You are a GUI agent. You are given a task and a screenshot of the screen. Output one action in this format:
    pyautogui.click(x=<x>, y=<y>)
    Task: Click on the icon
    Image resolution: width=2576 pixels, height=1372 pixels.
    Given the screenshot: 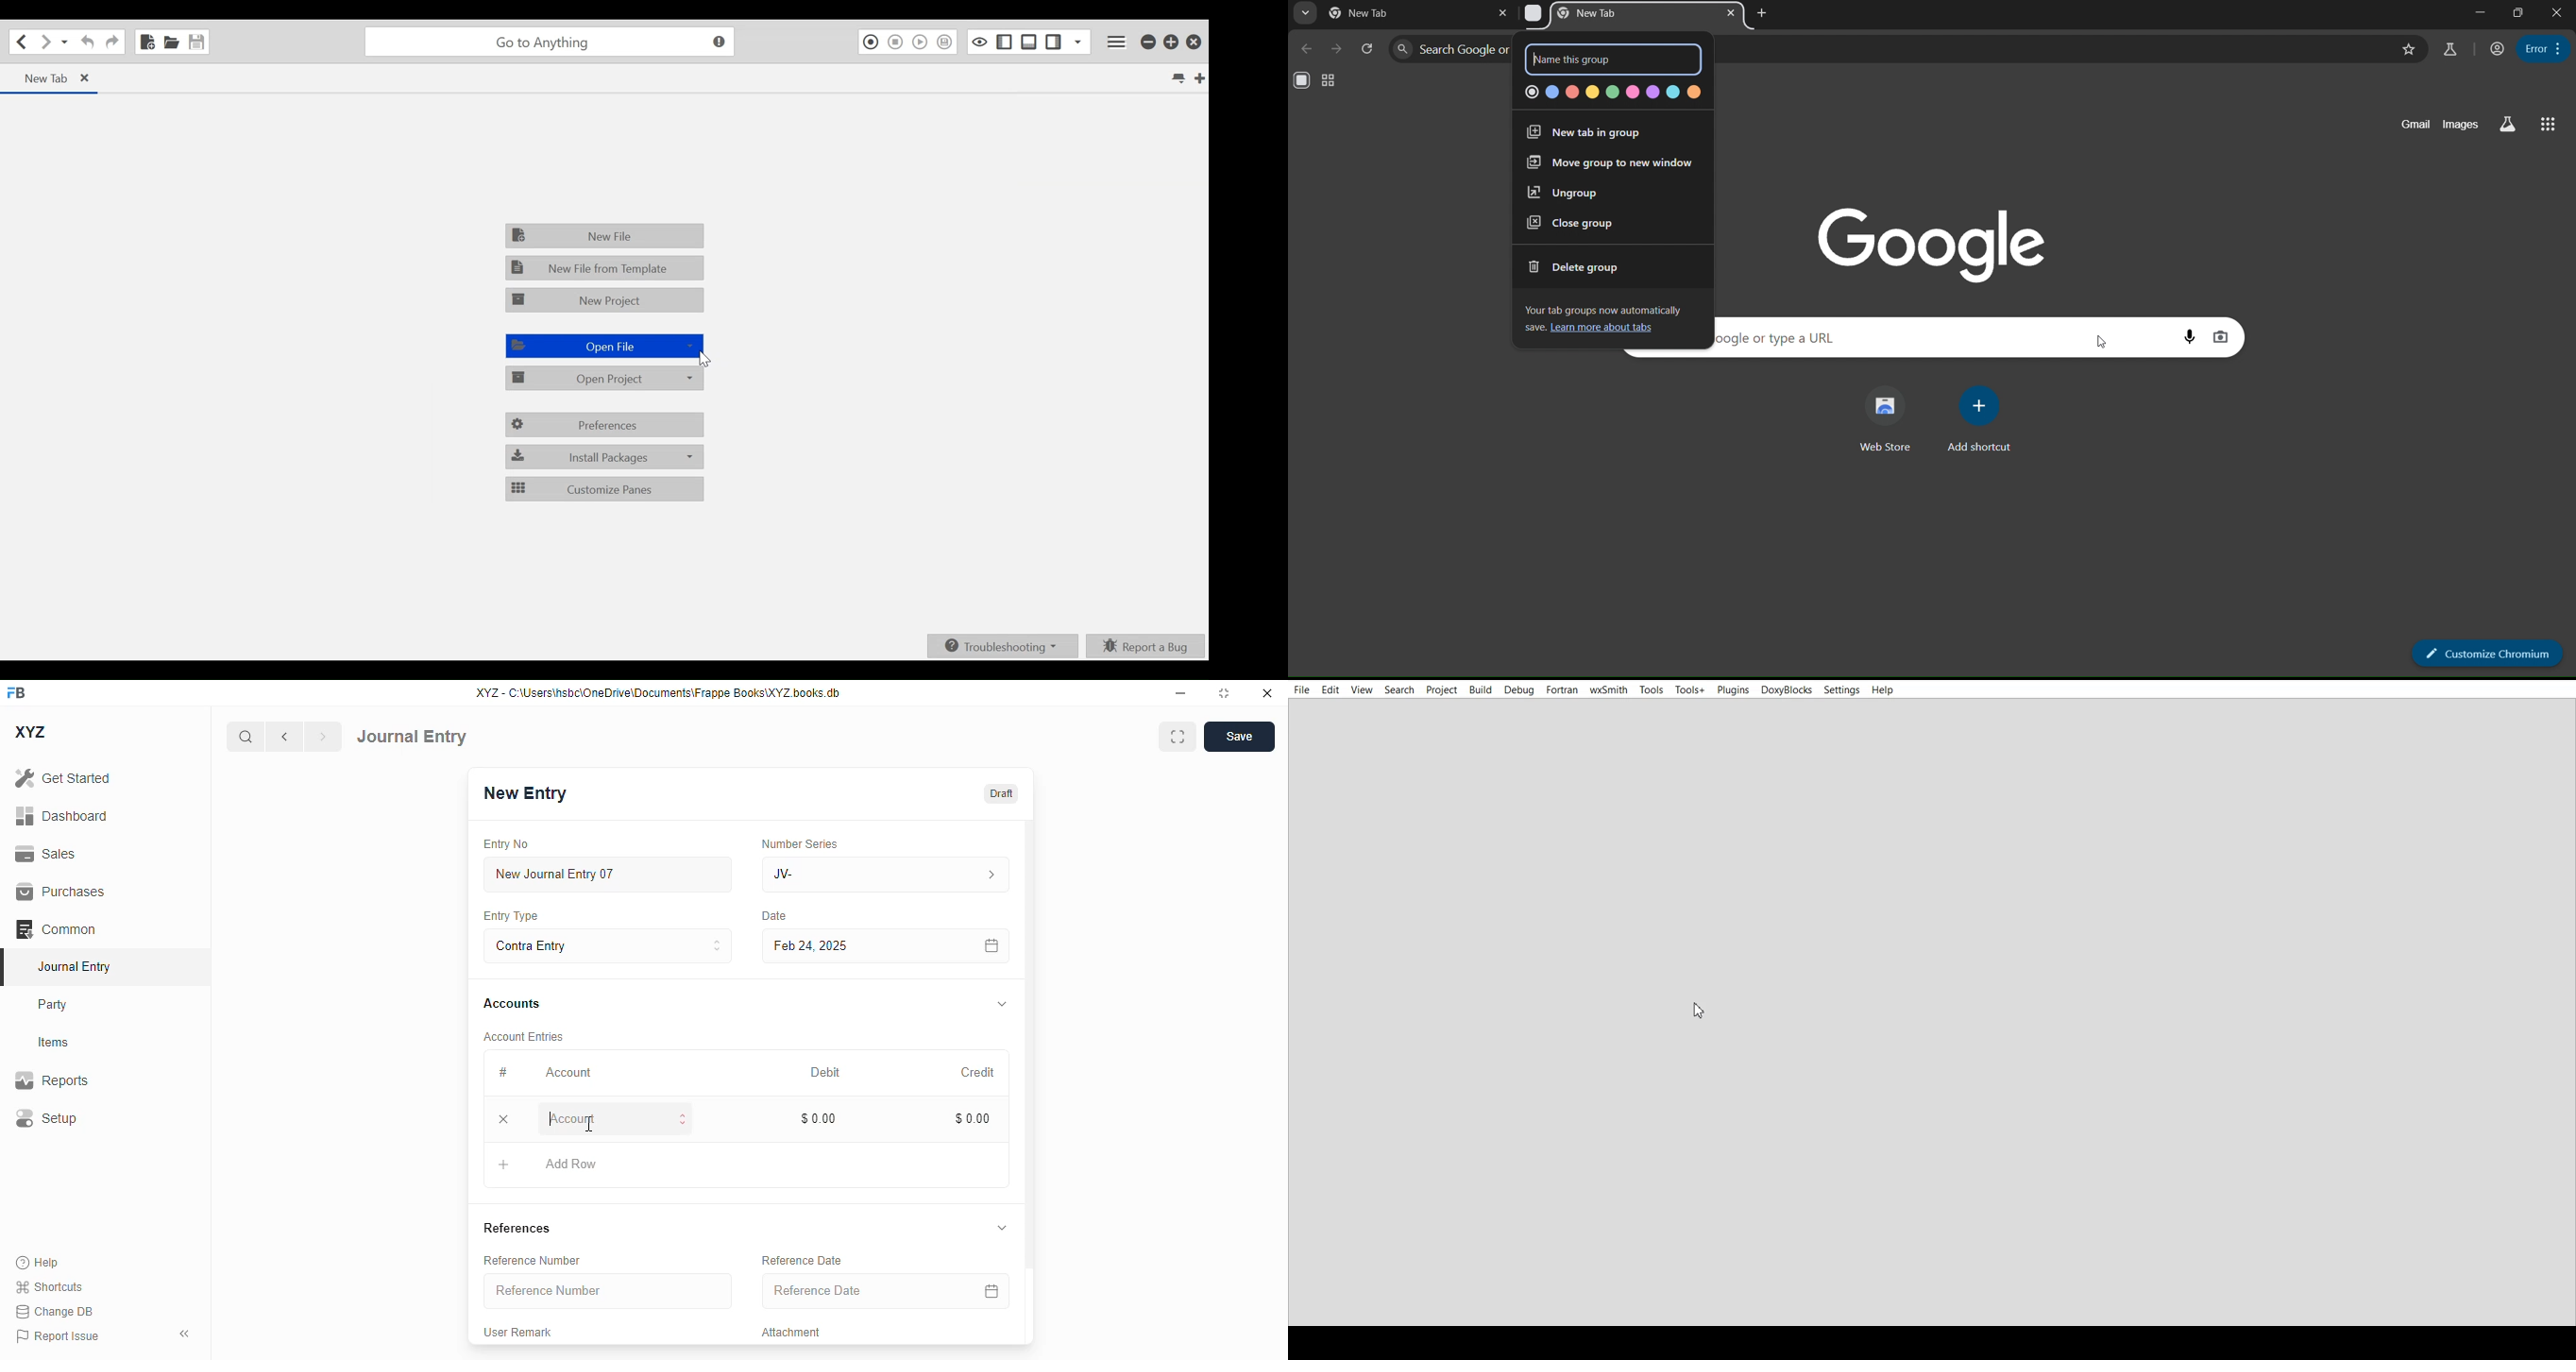 What is the action you would take?
    pyautogui.click(x=1303, y=81)
    